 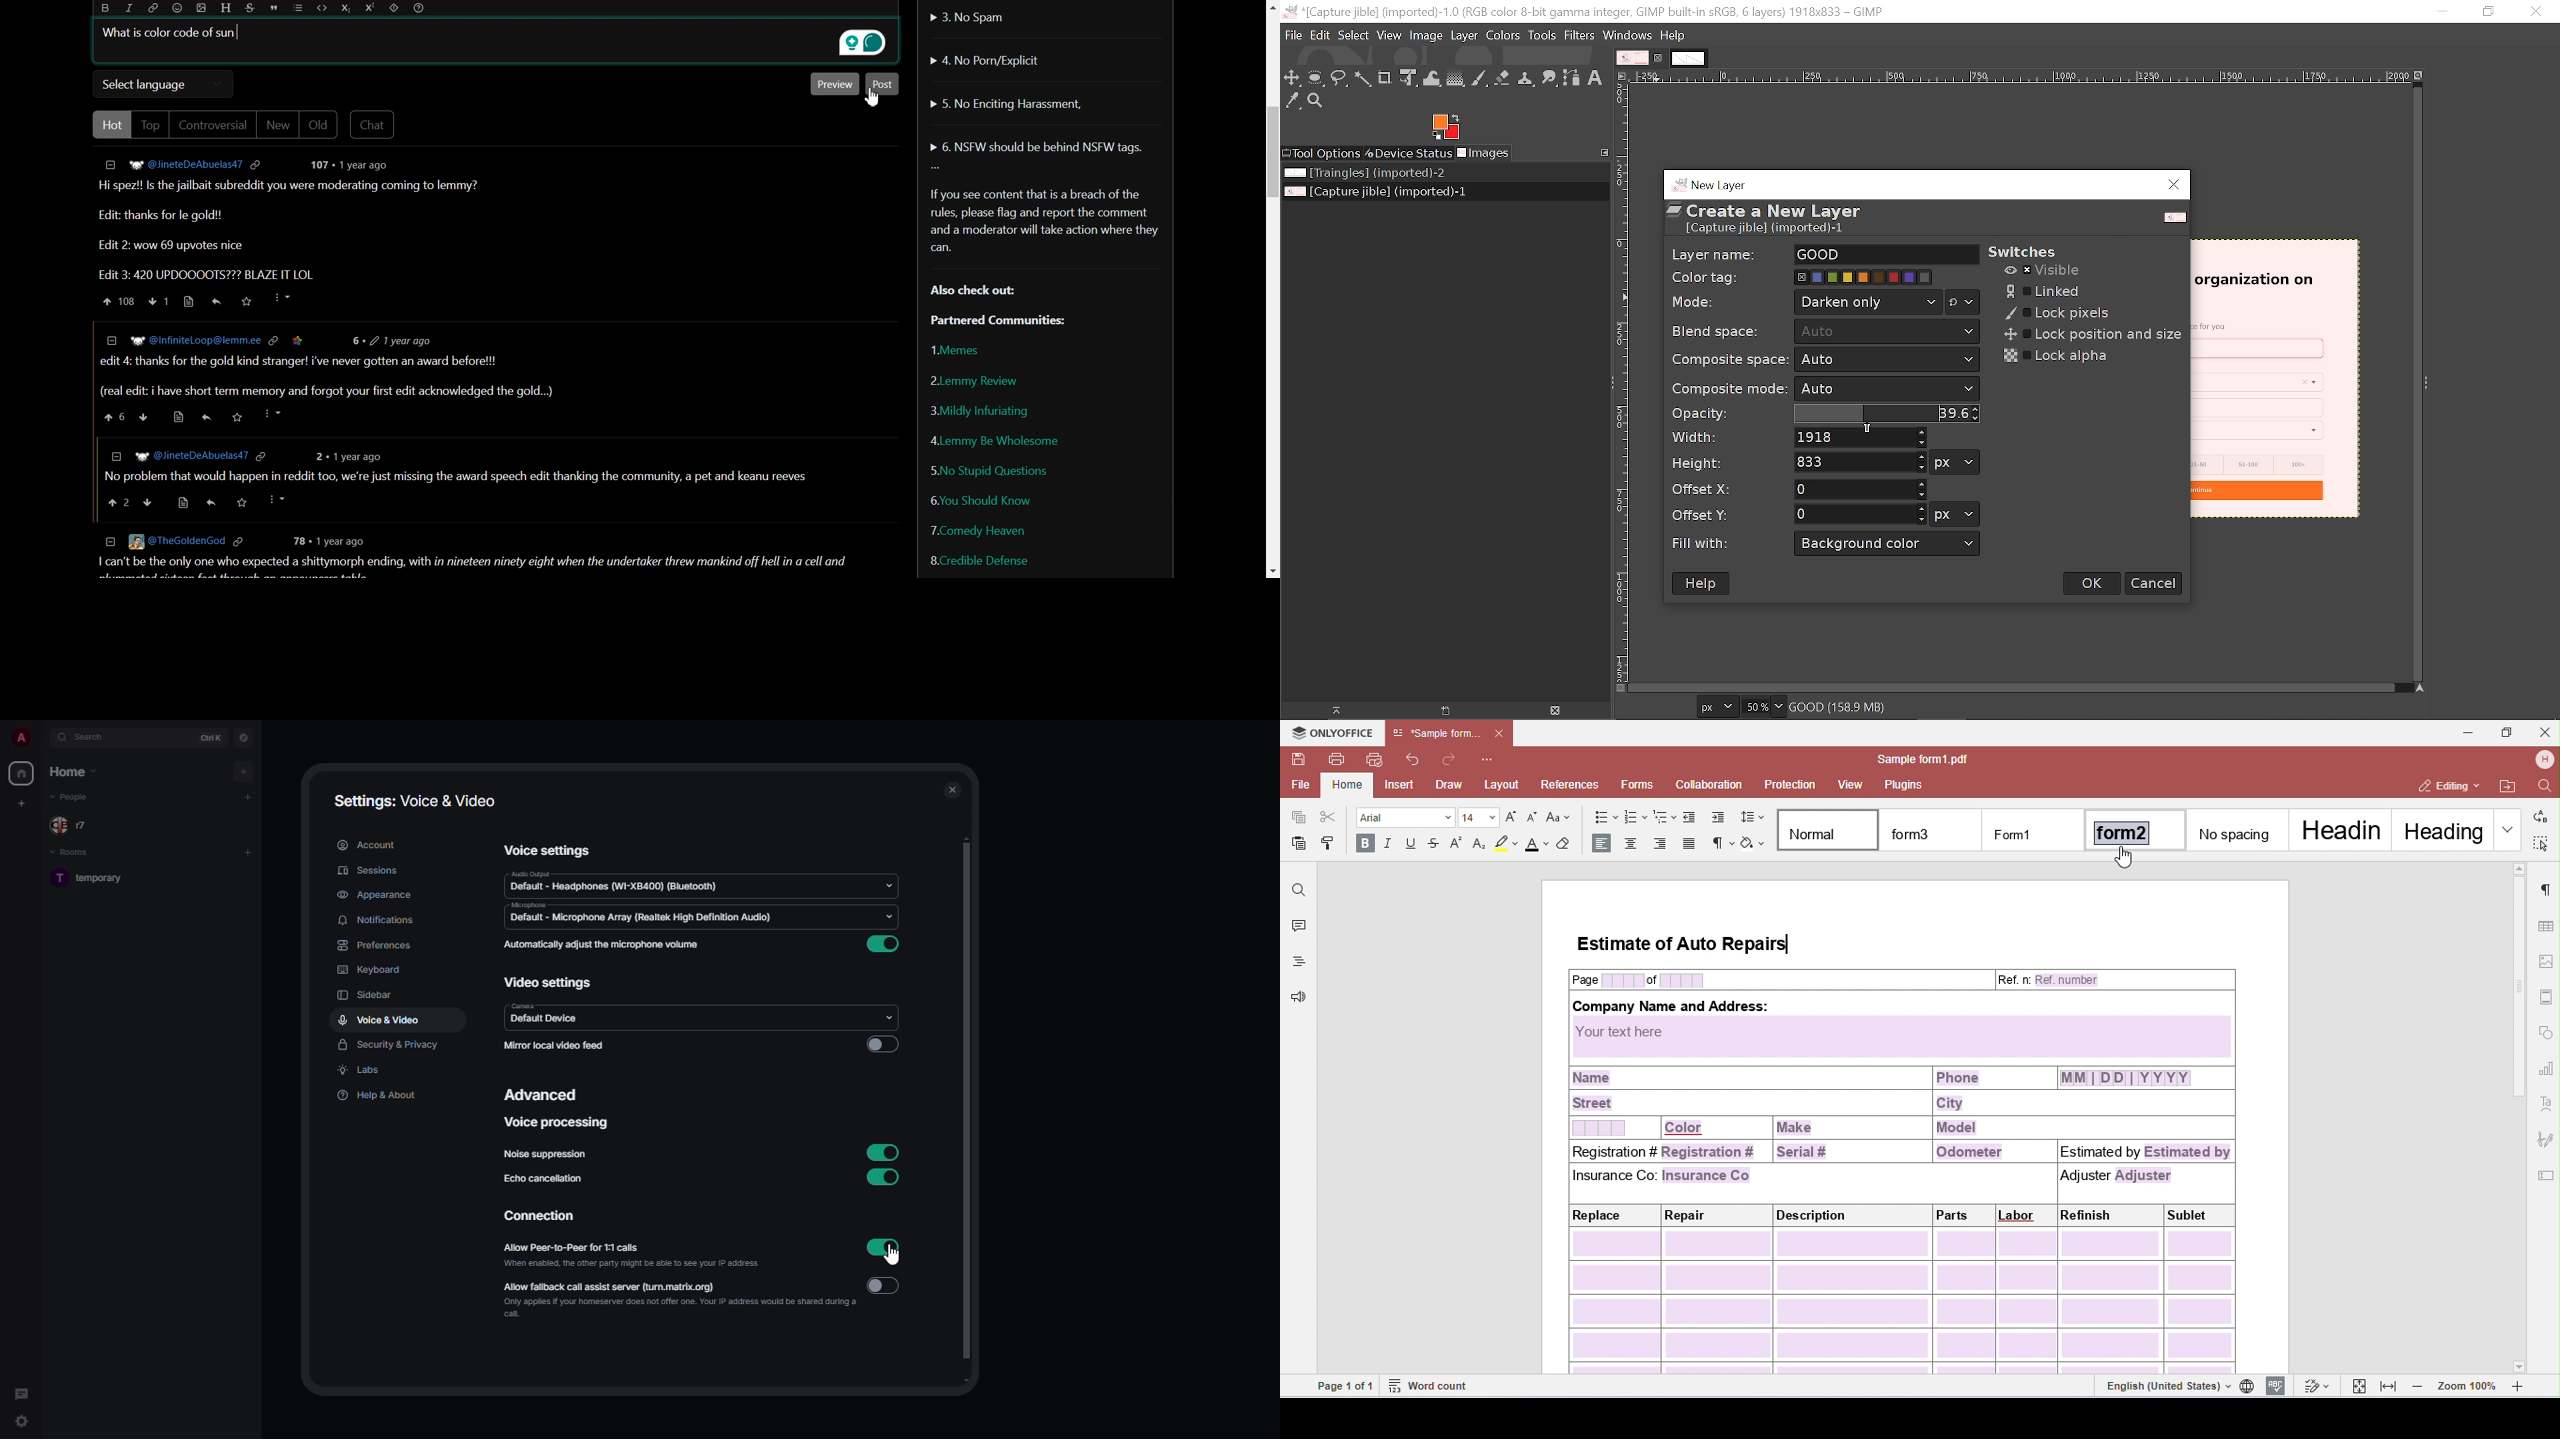 I want to click on Restore down, so click(x=2489, y=12).